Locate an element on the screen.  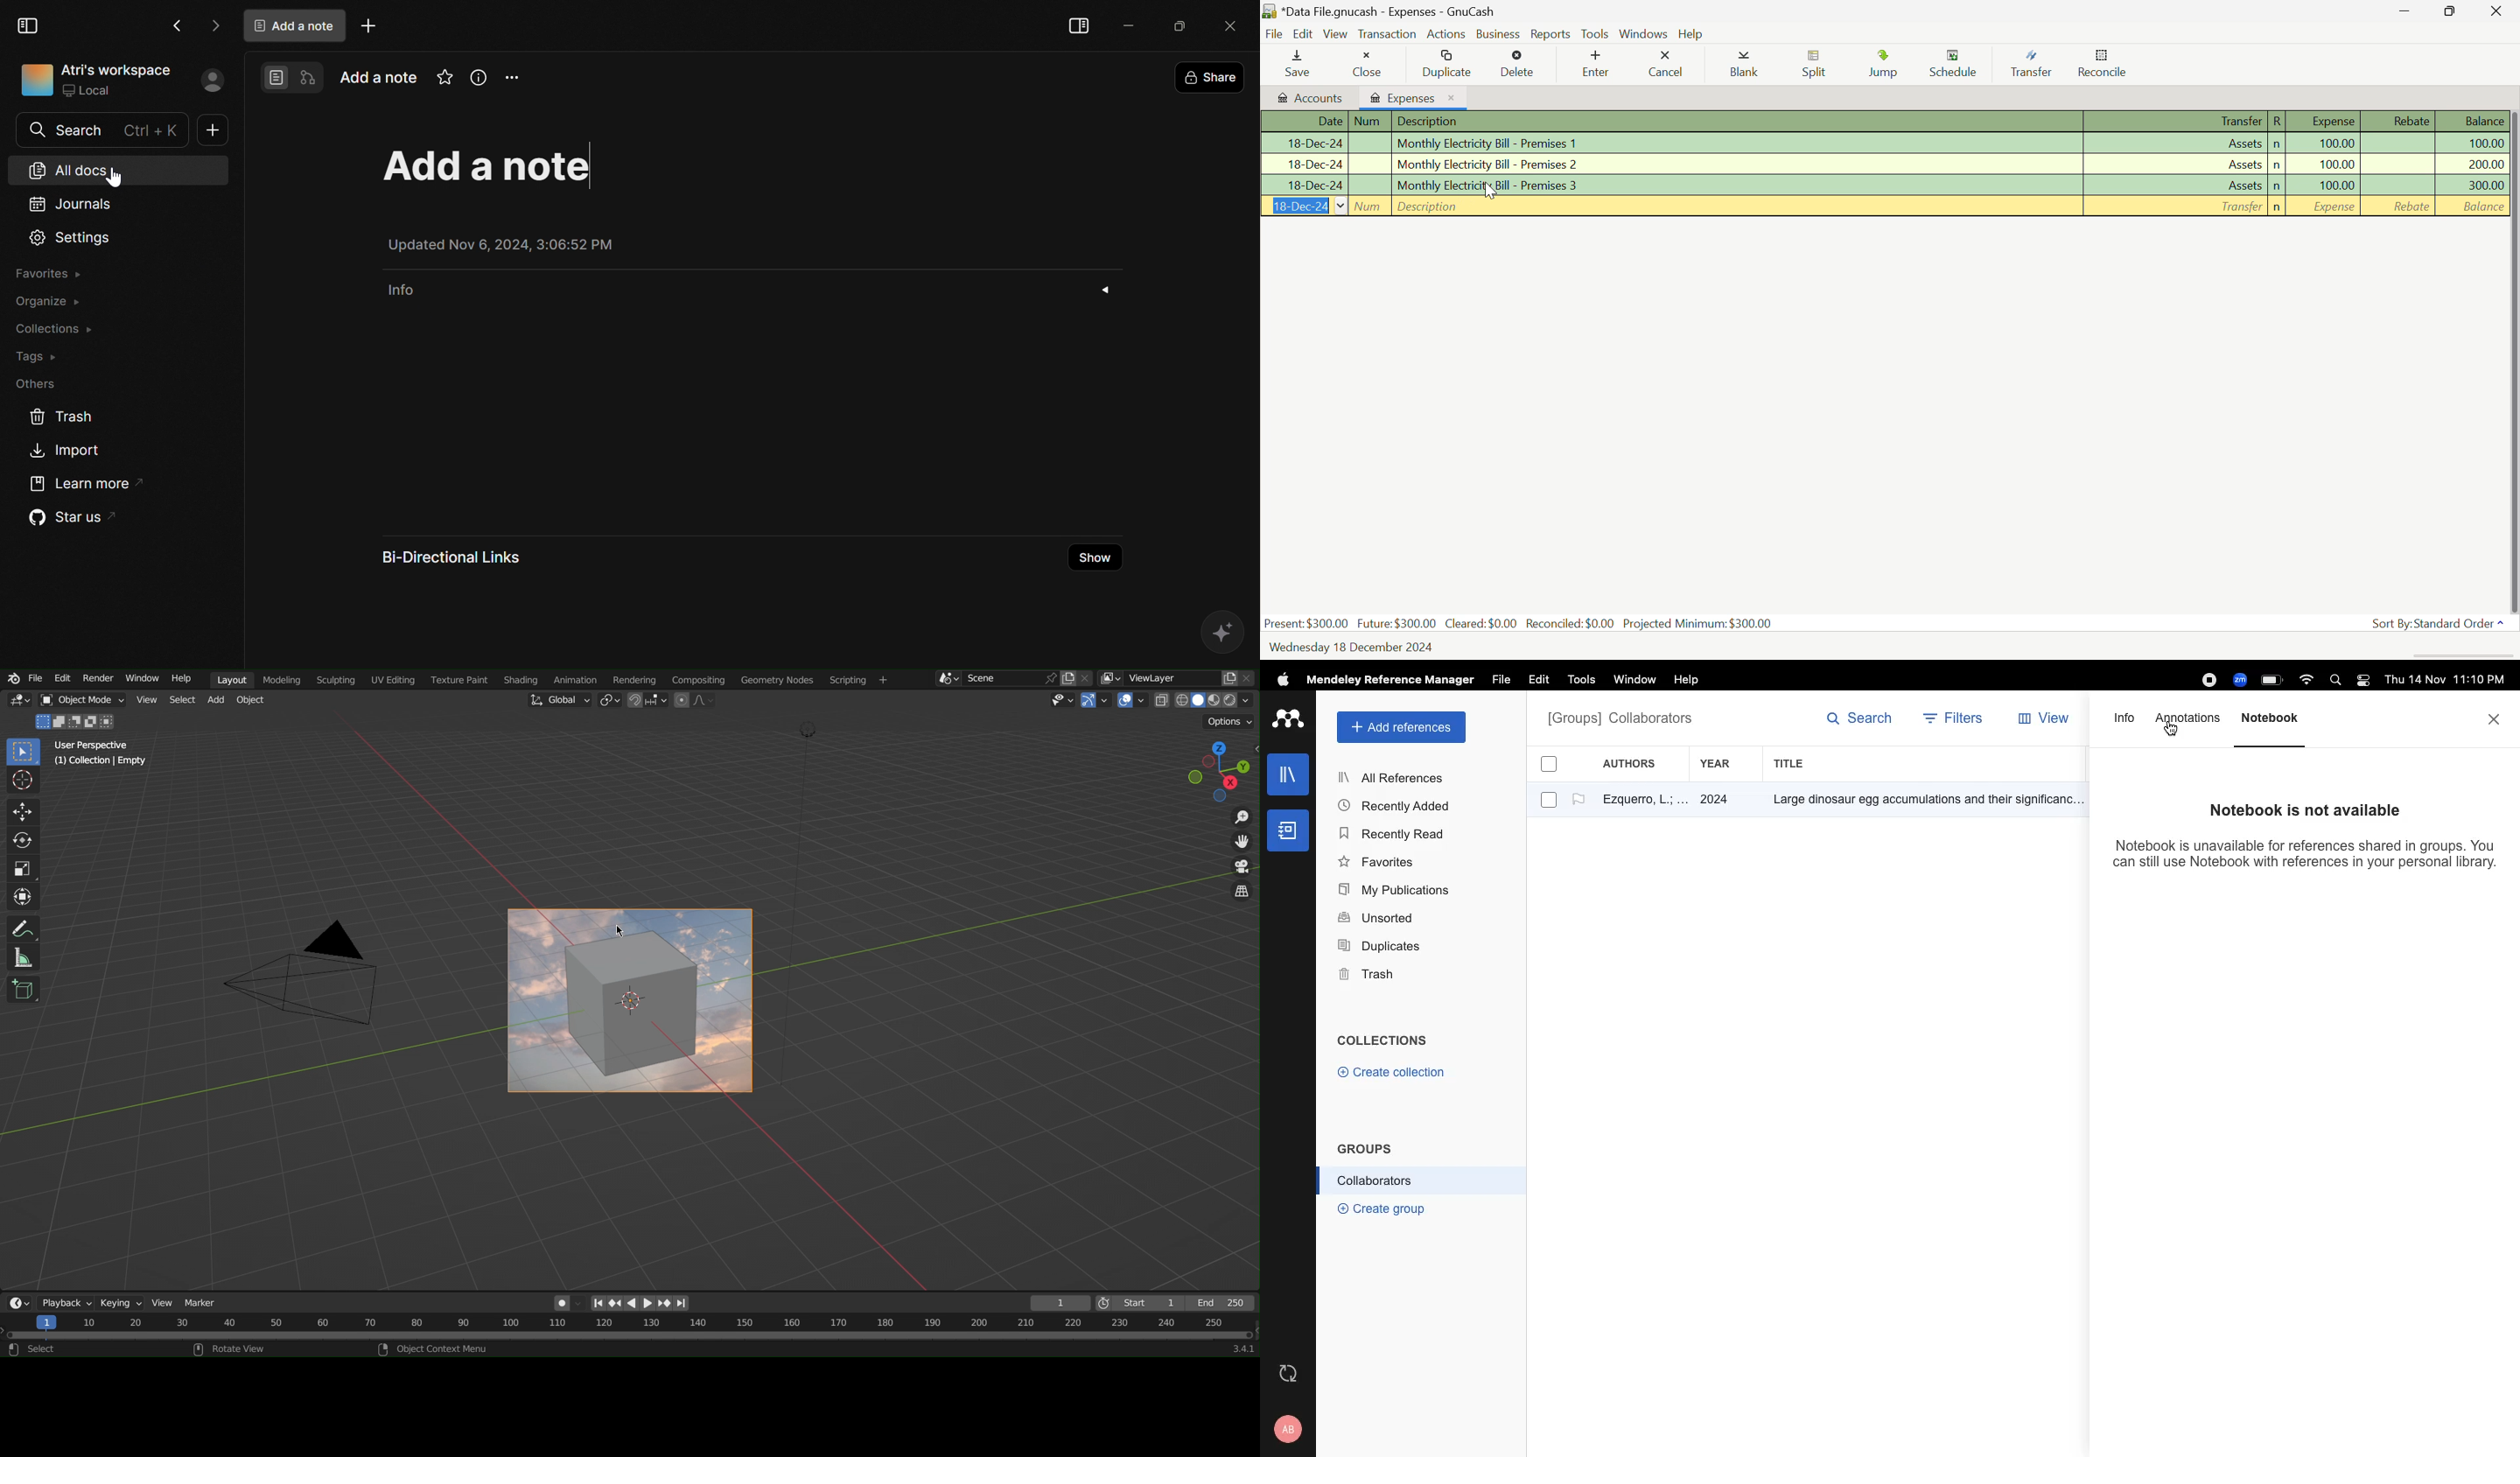
New Transaction Entry Row is located at coordinates (1883, 207).